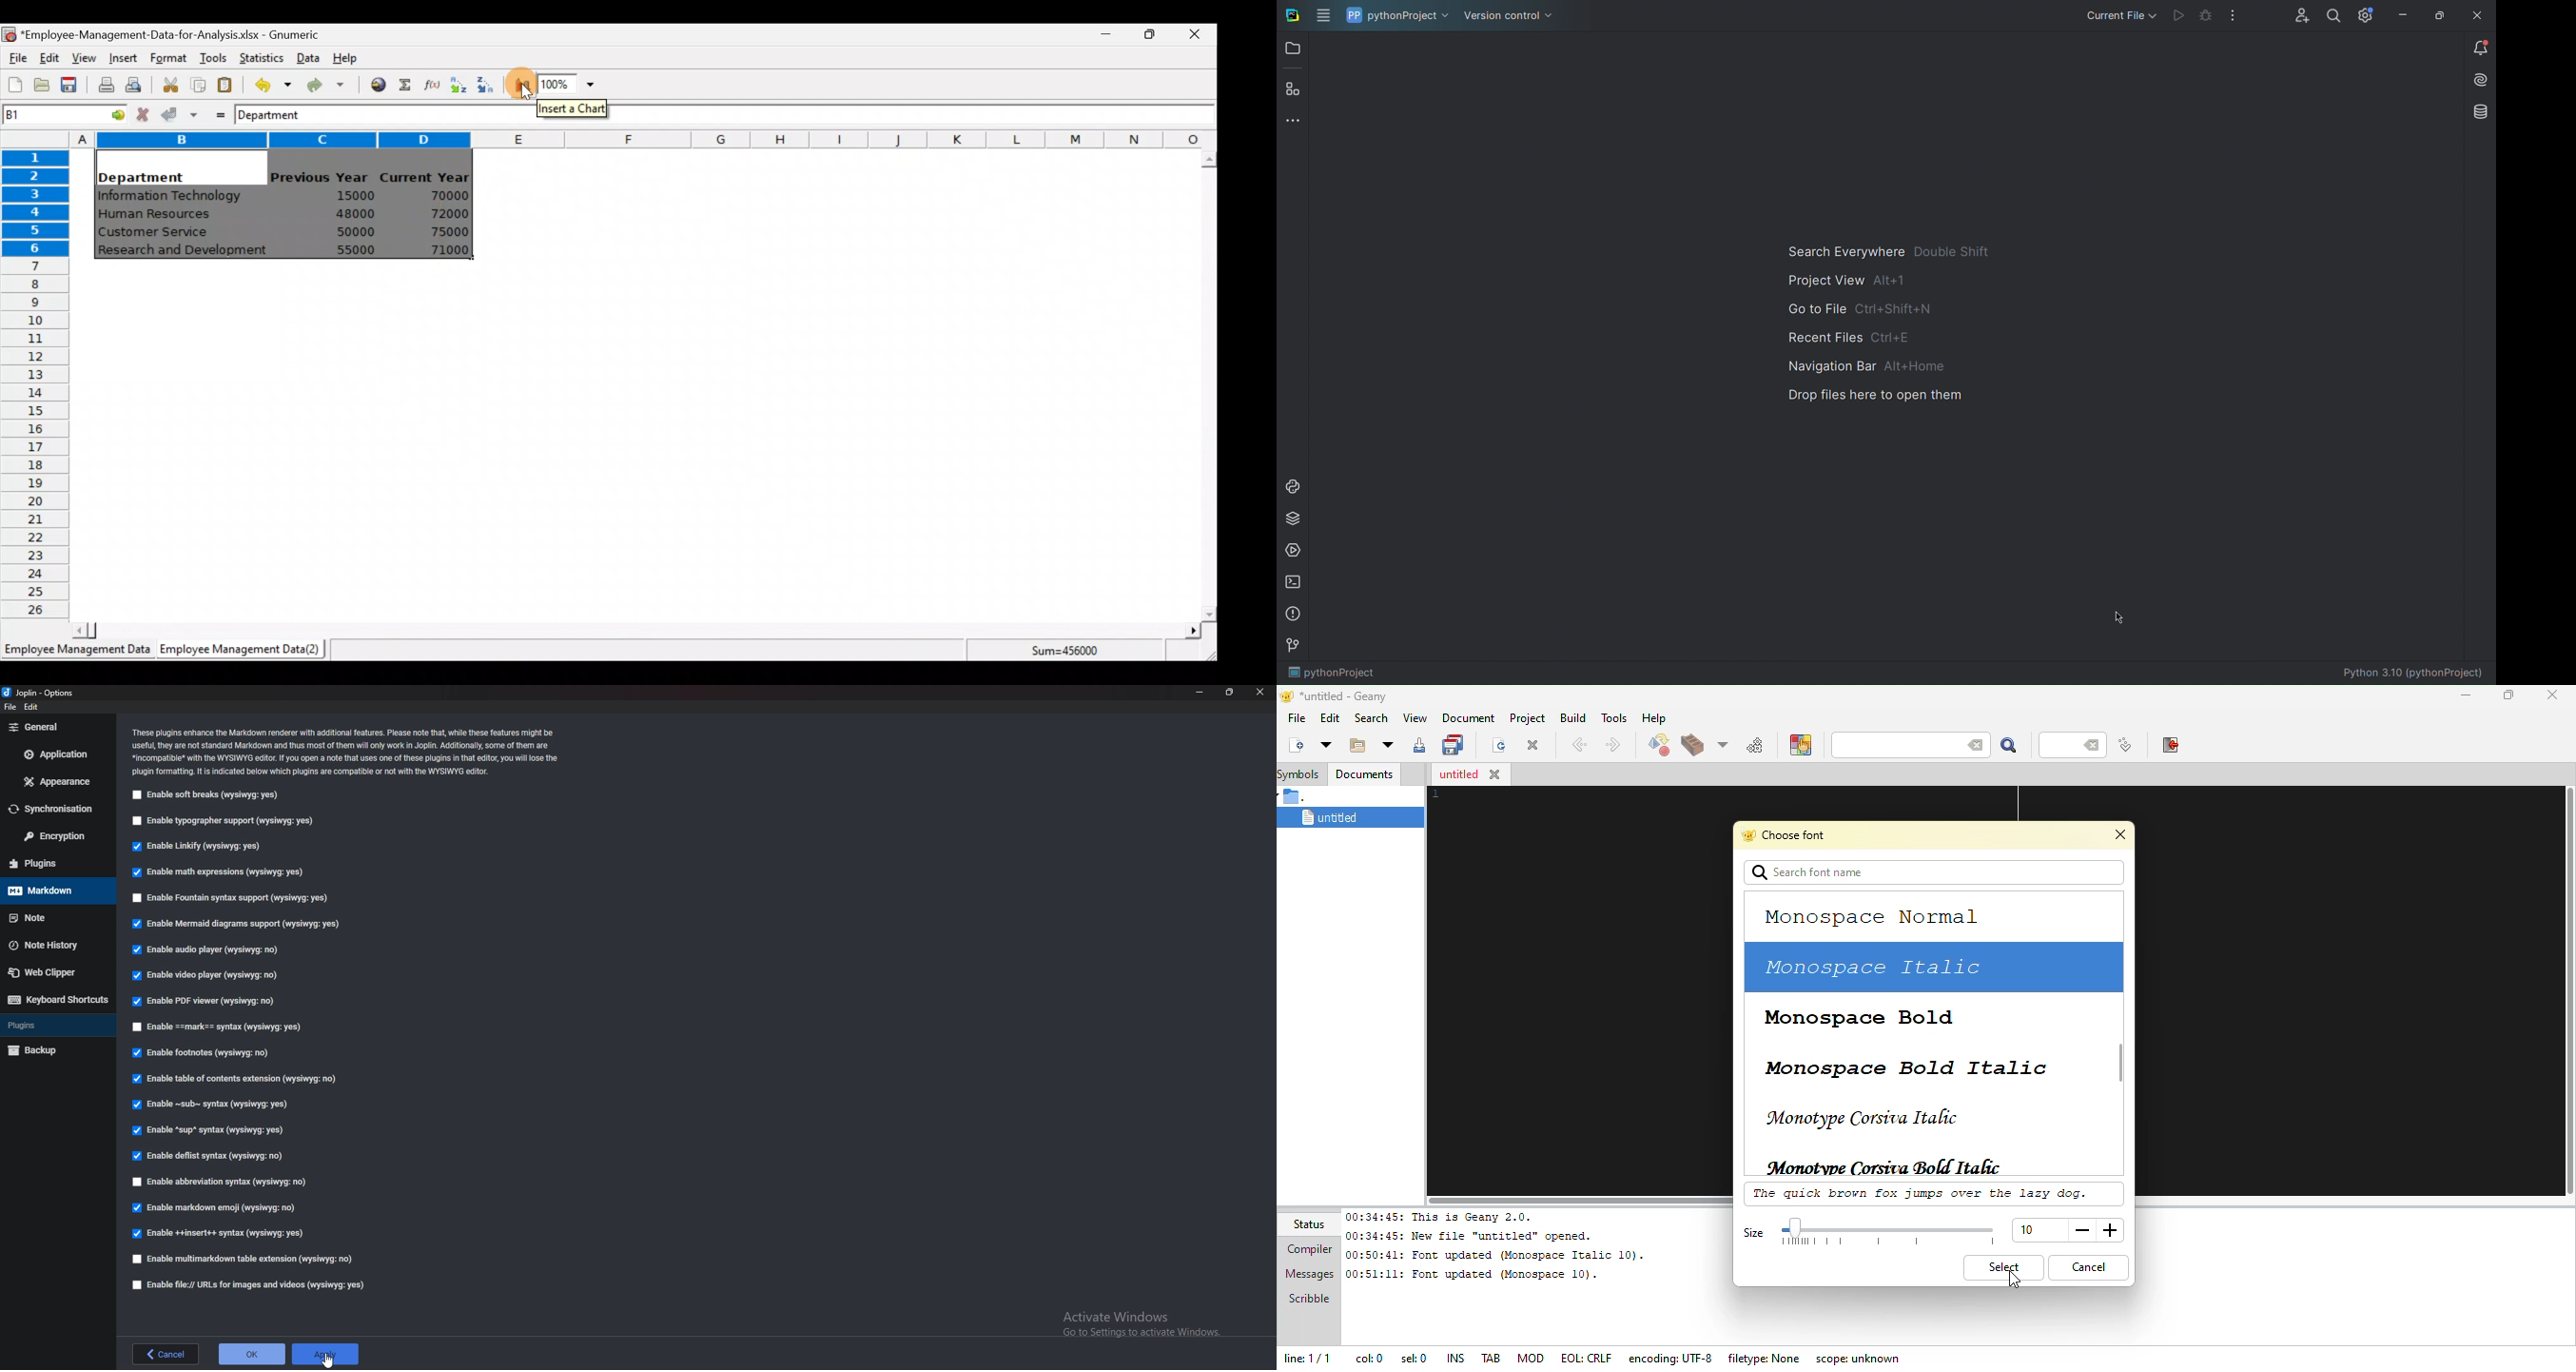  Describe the element at coordinates (206, 950) in the screenshot. I see `Enable audio player` at that location.